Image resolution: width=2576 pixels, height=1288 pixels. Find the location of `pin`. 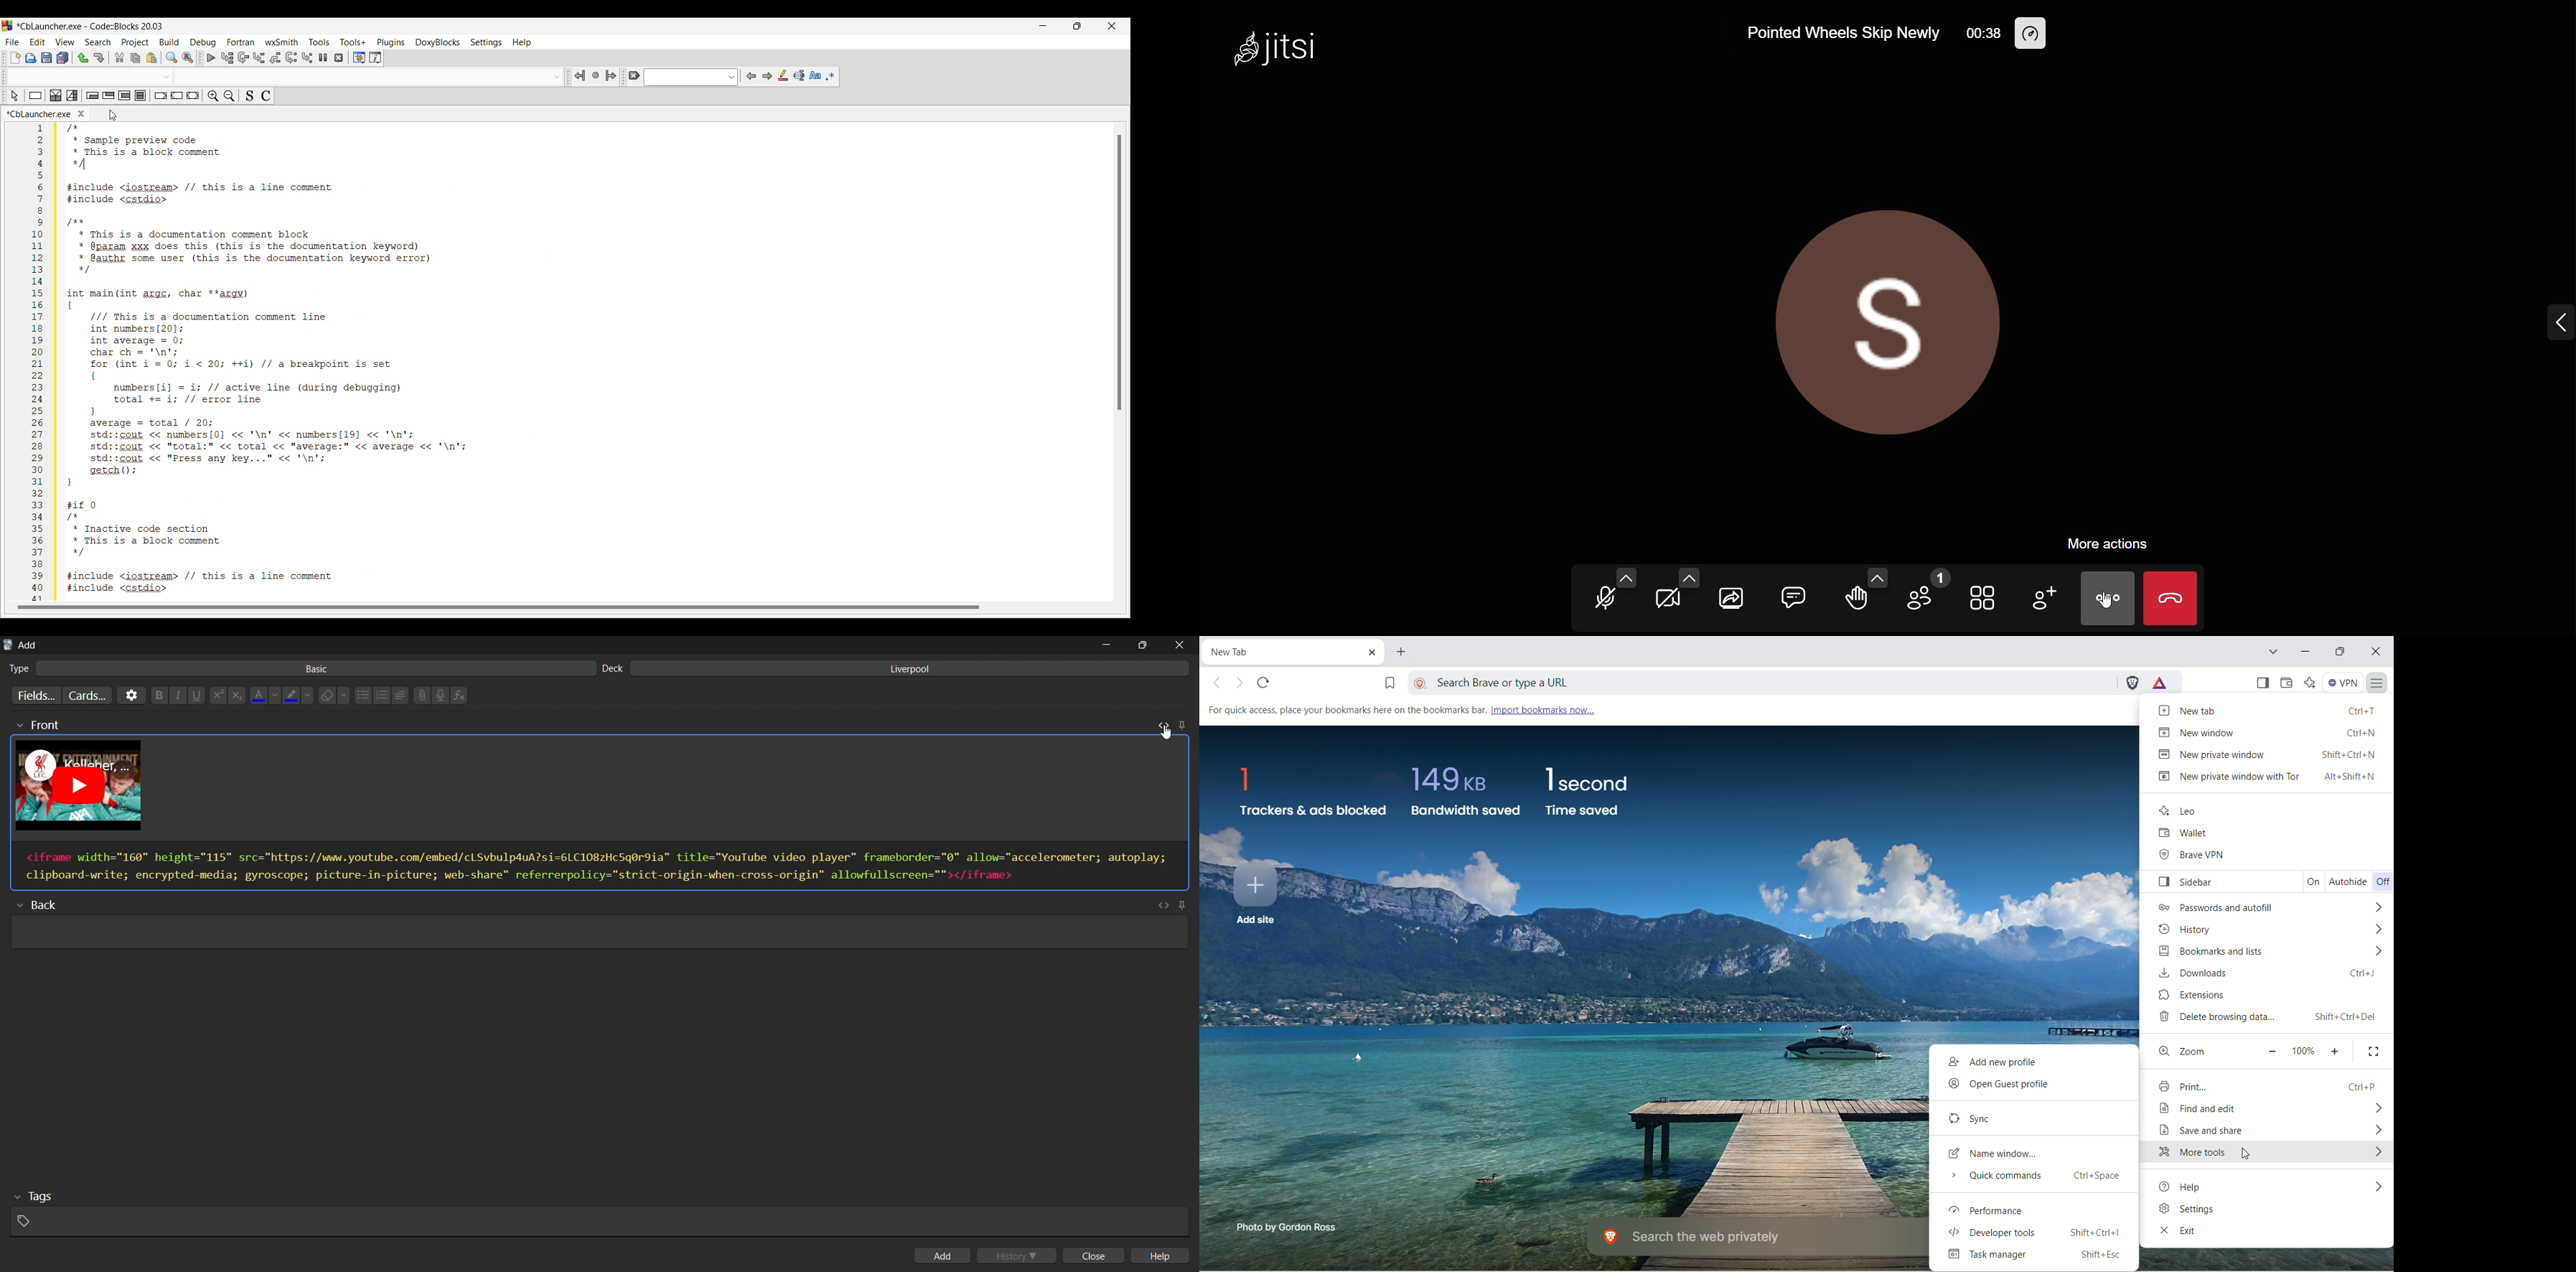

pin is located at coordinates (1184, 903).